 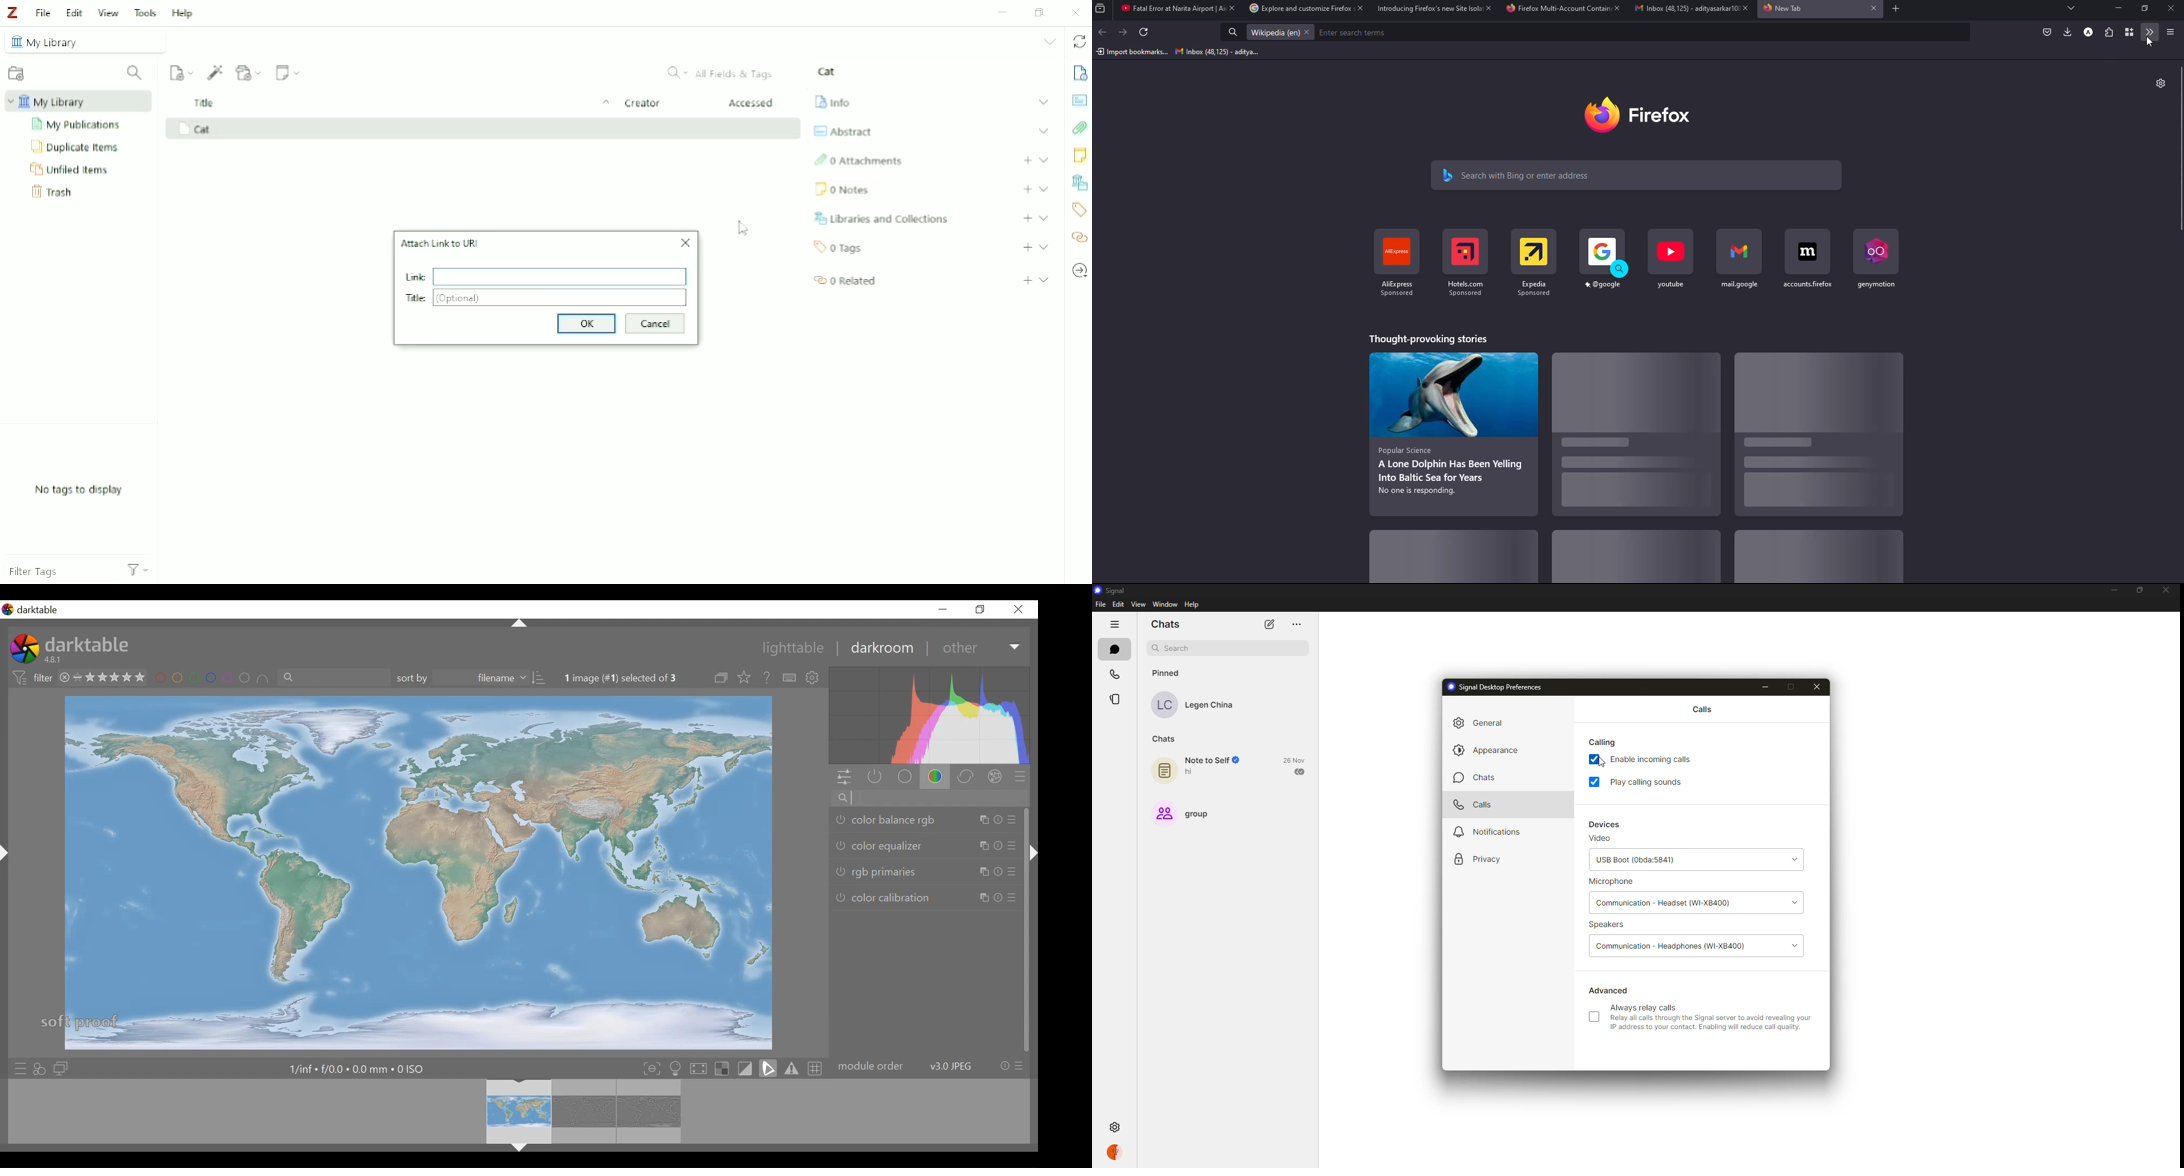 I want to click on Libraries and Collections, so click(x=1079, y=183).